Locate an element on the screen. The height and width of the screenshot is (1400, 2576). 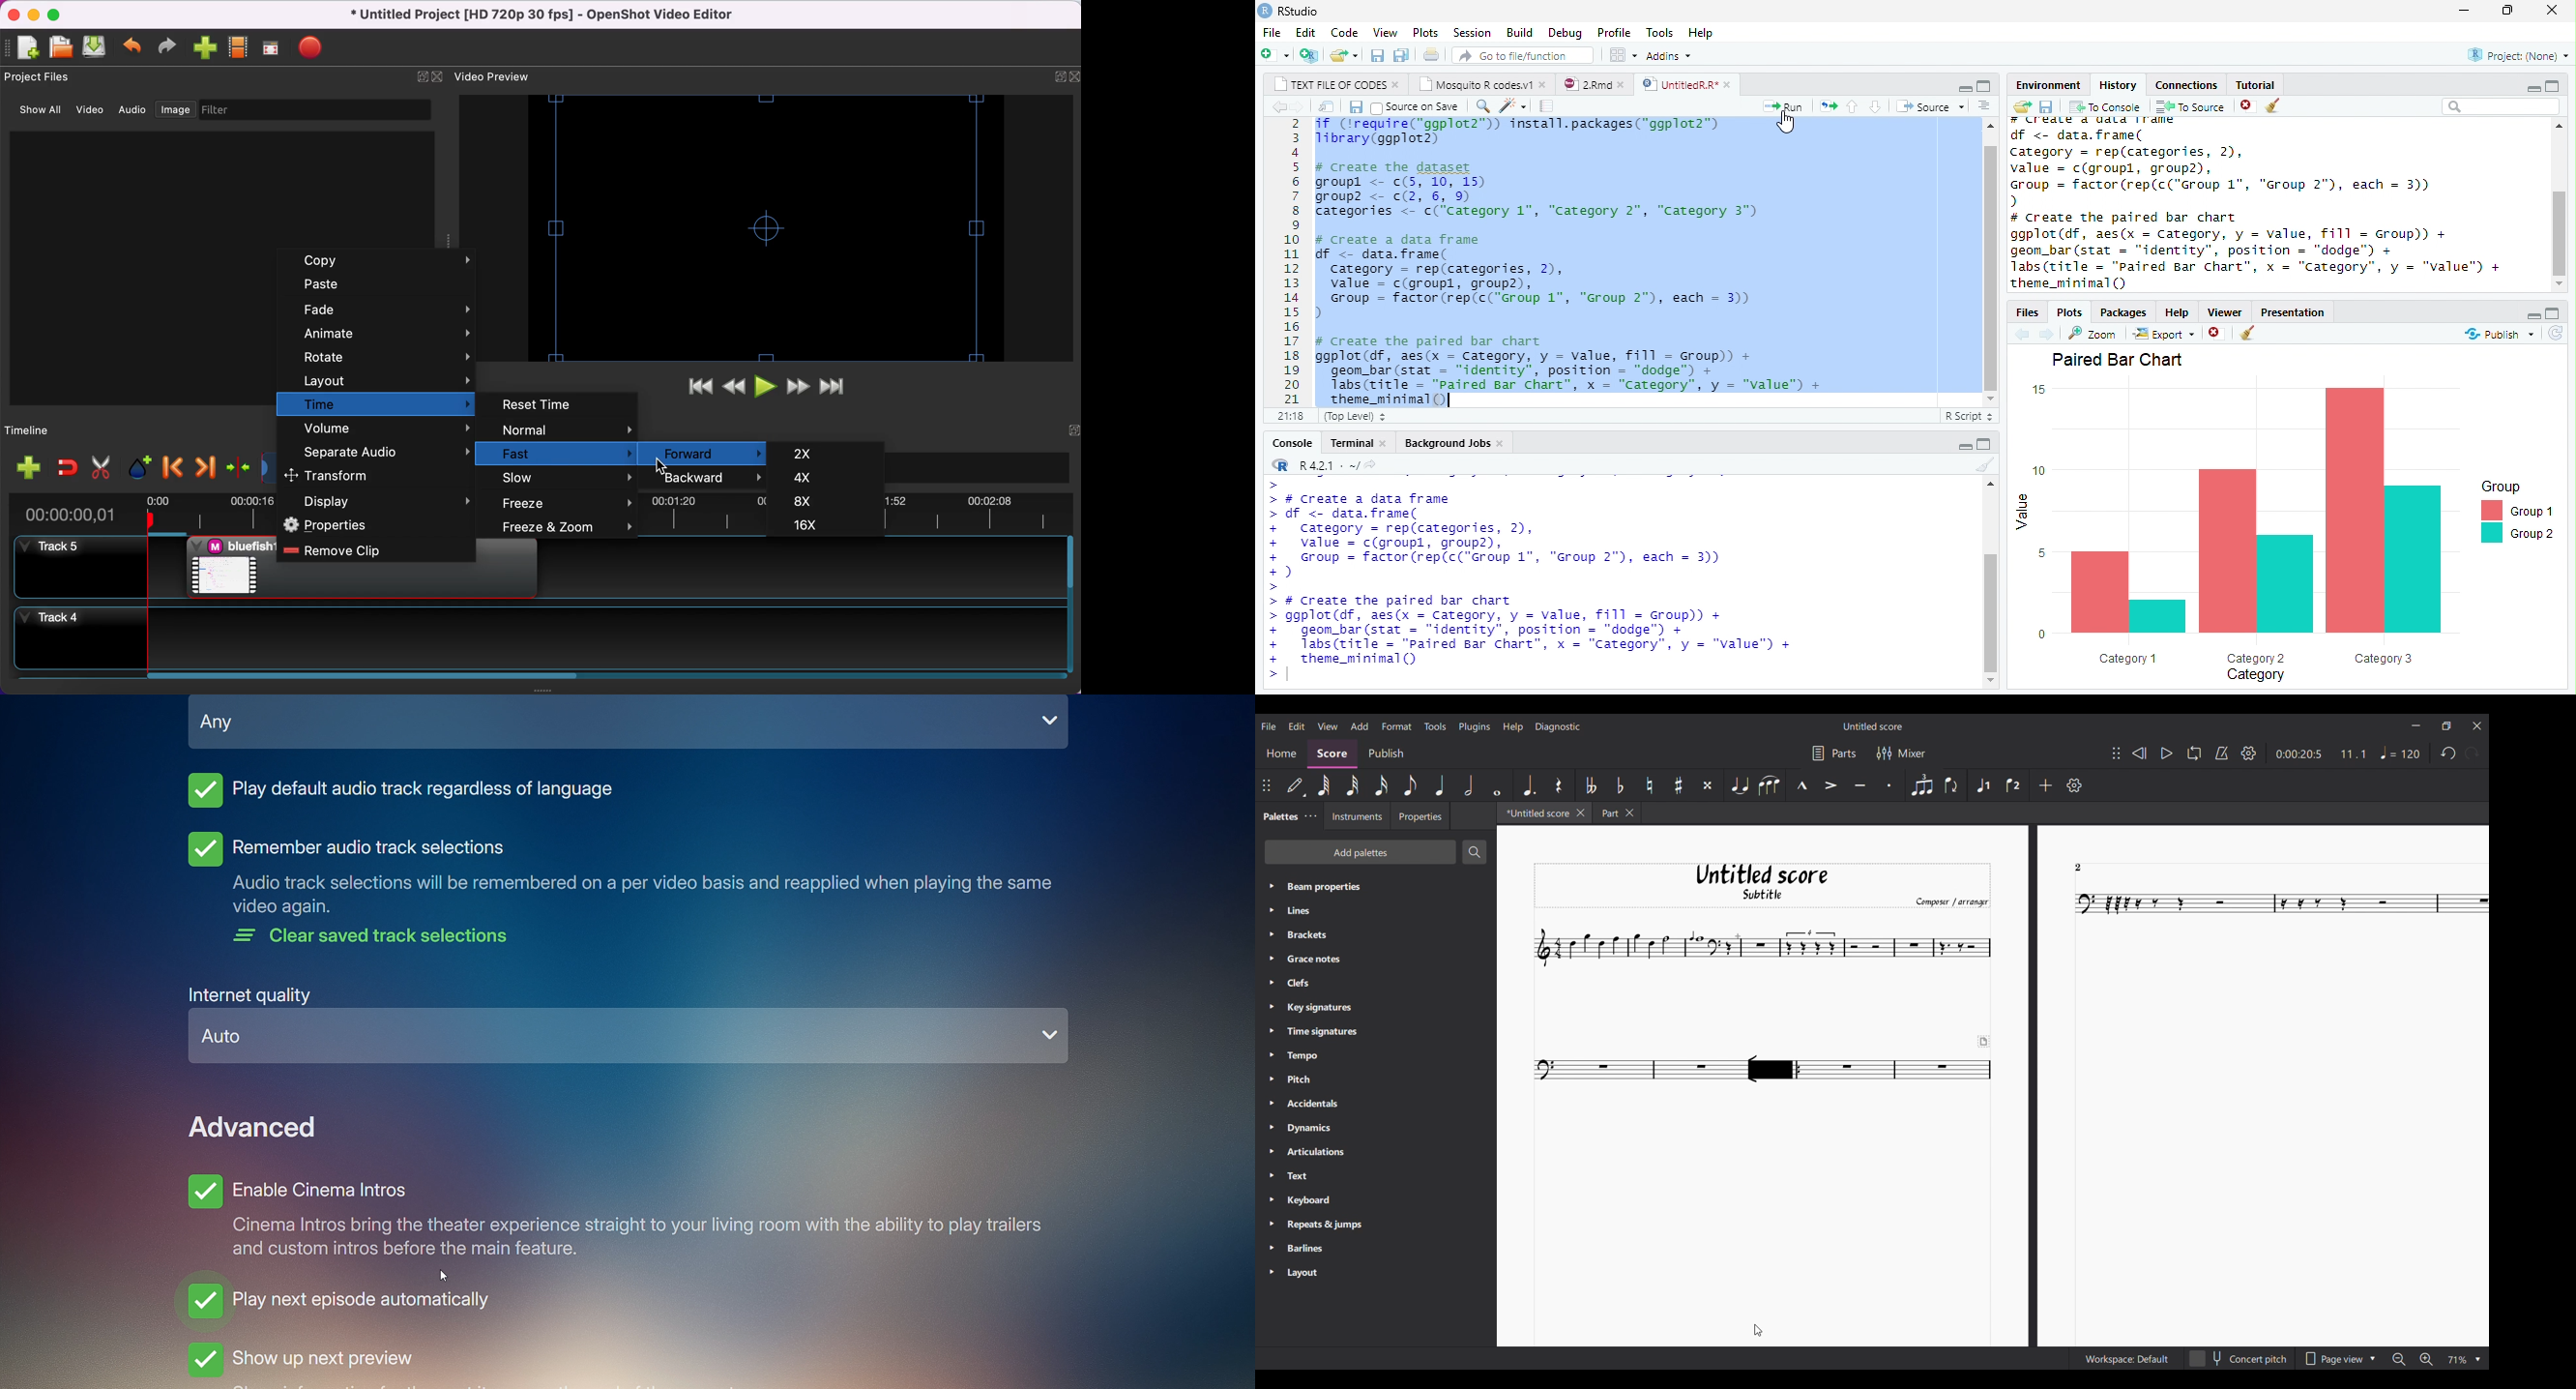
help is located at coordinates (1711, 36).